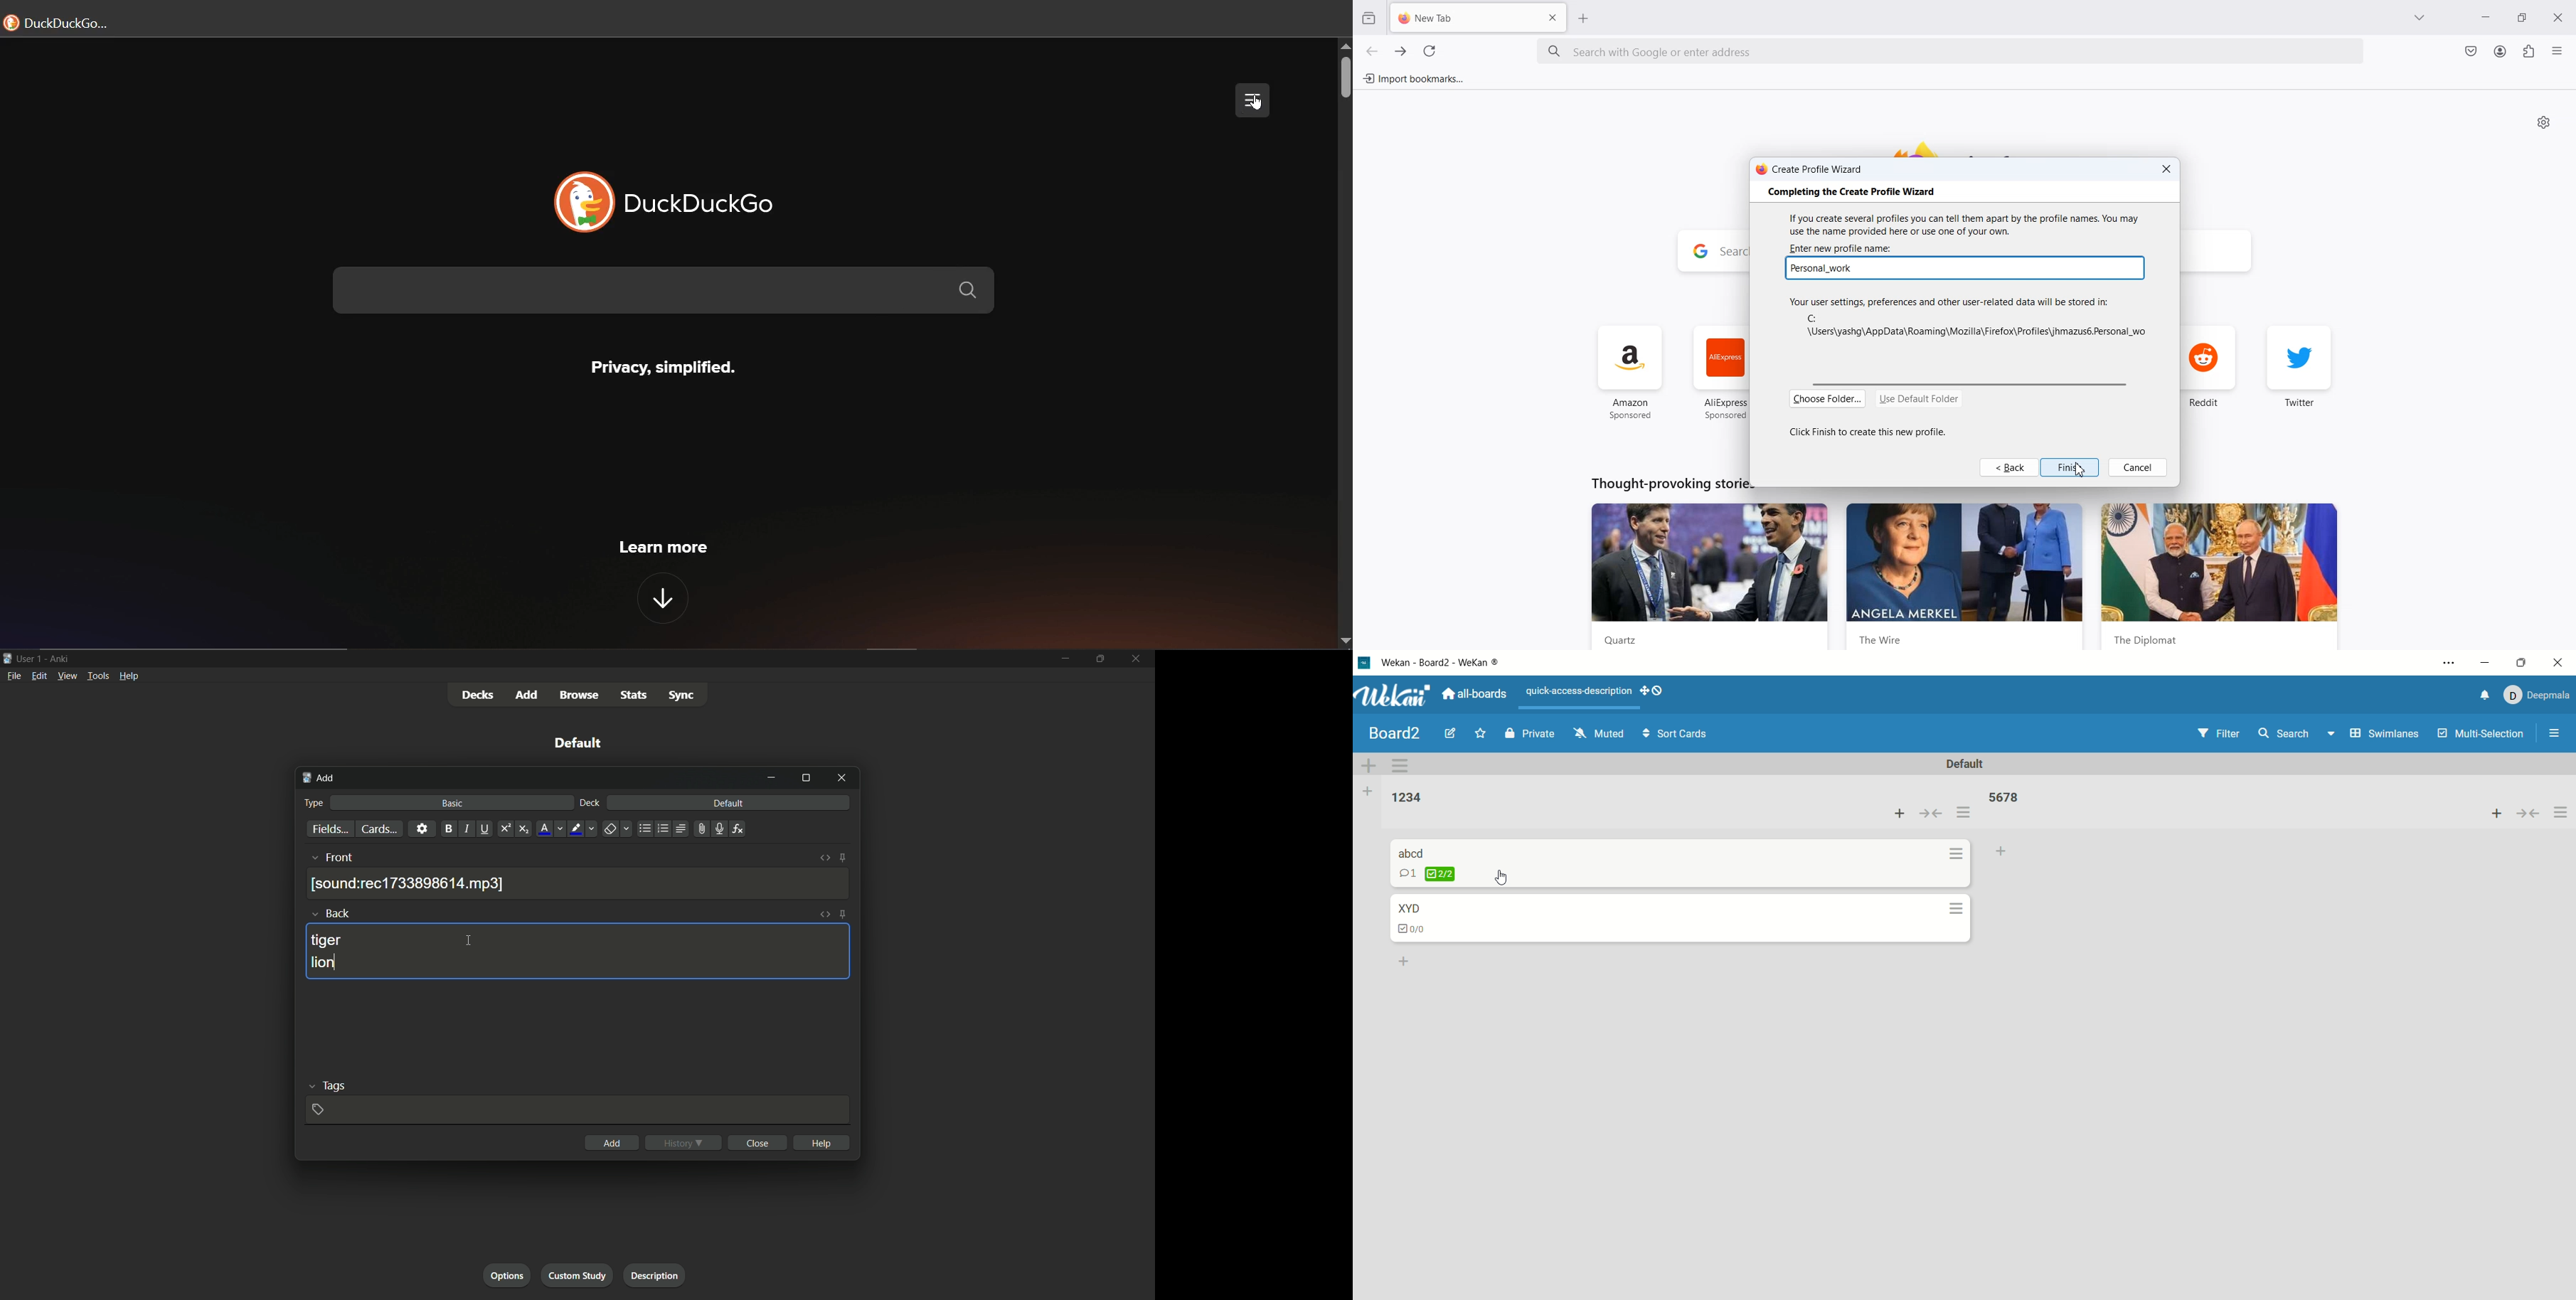  Describe the element at coordinates (1712, 575) in the screenshot. I see `Quartz` at that location.